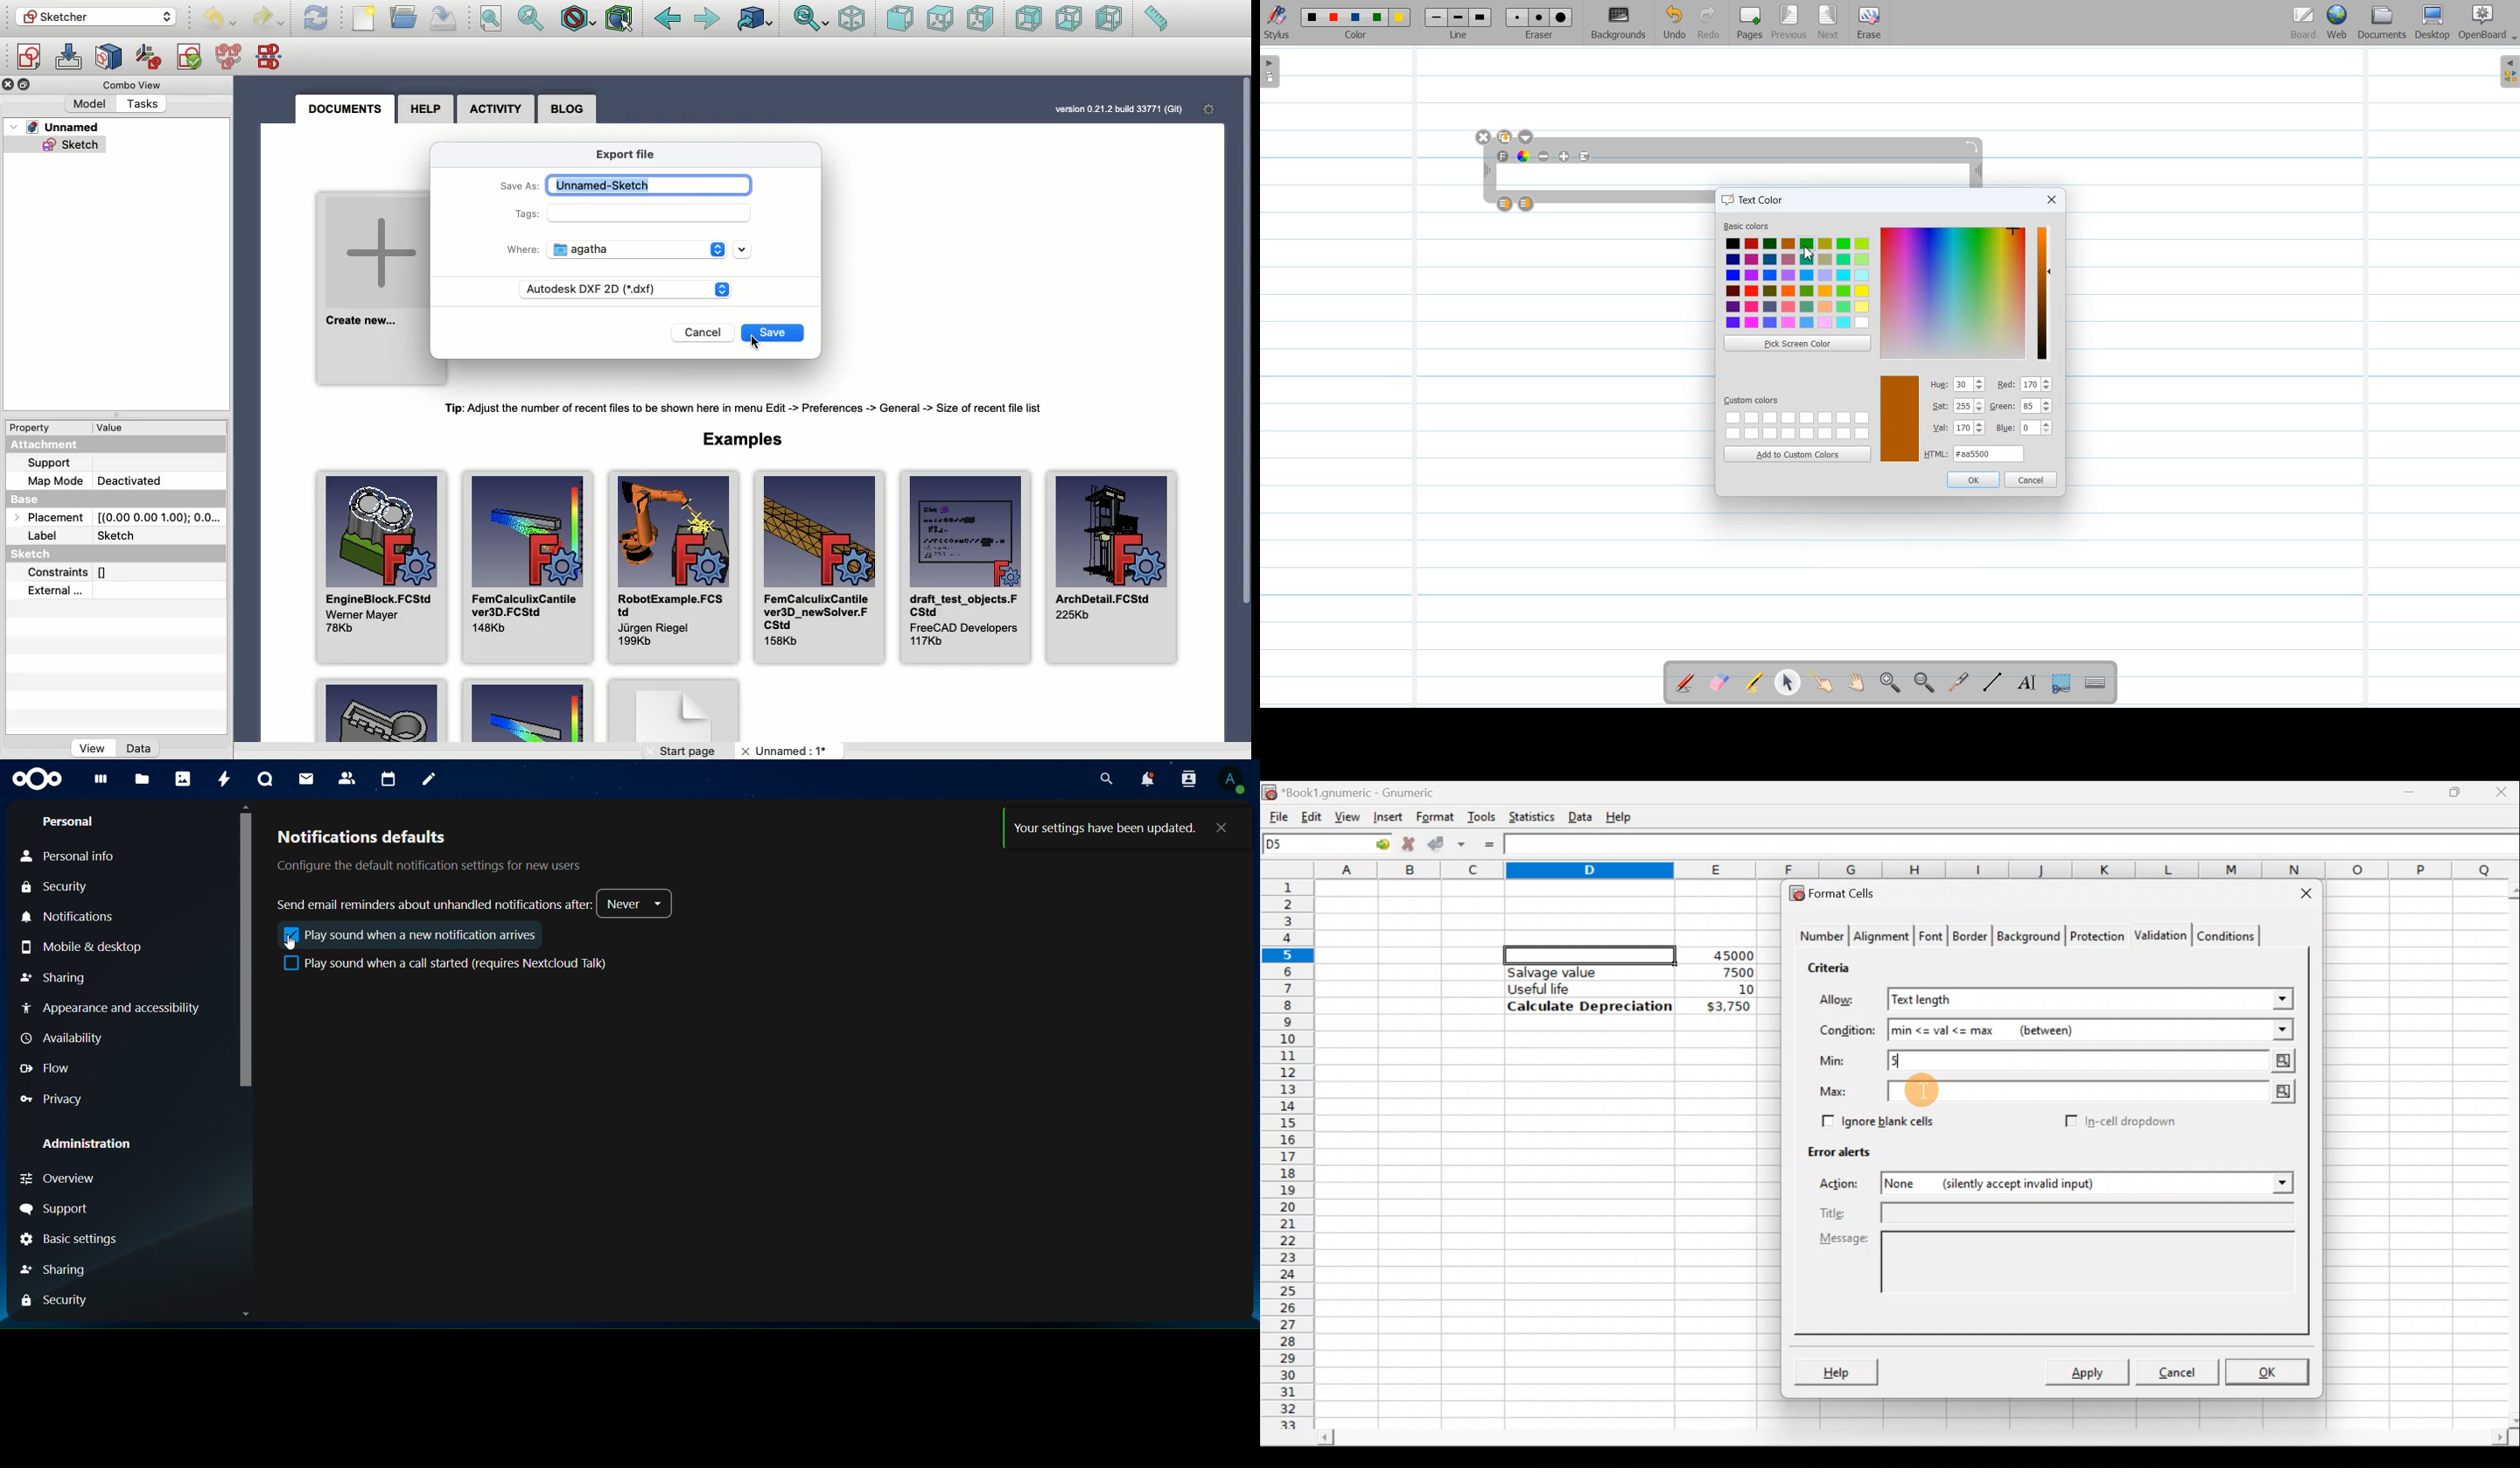 Image resolution: width=2520 pixels, height=1484 pixels. What do you see at coordinates (30, 500) in the screenshot?
I see `Base` at bounding box center [30, 500].